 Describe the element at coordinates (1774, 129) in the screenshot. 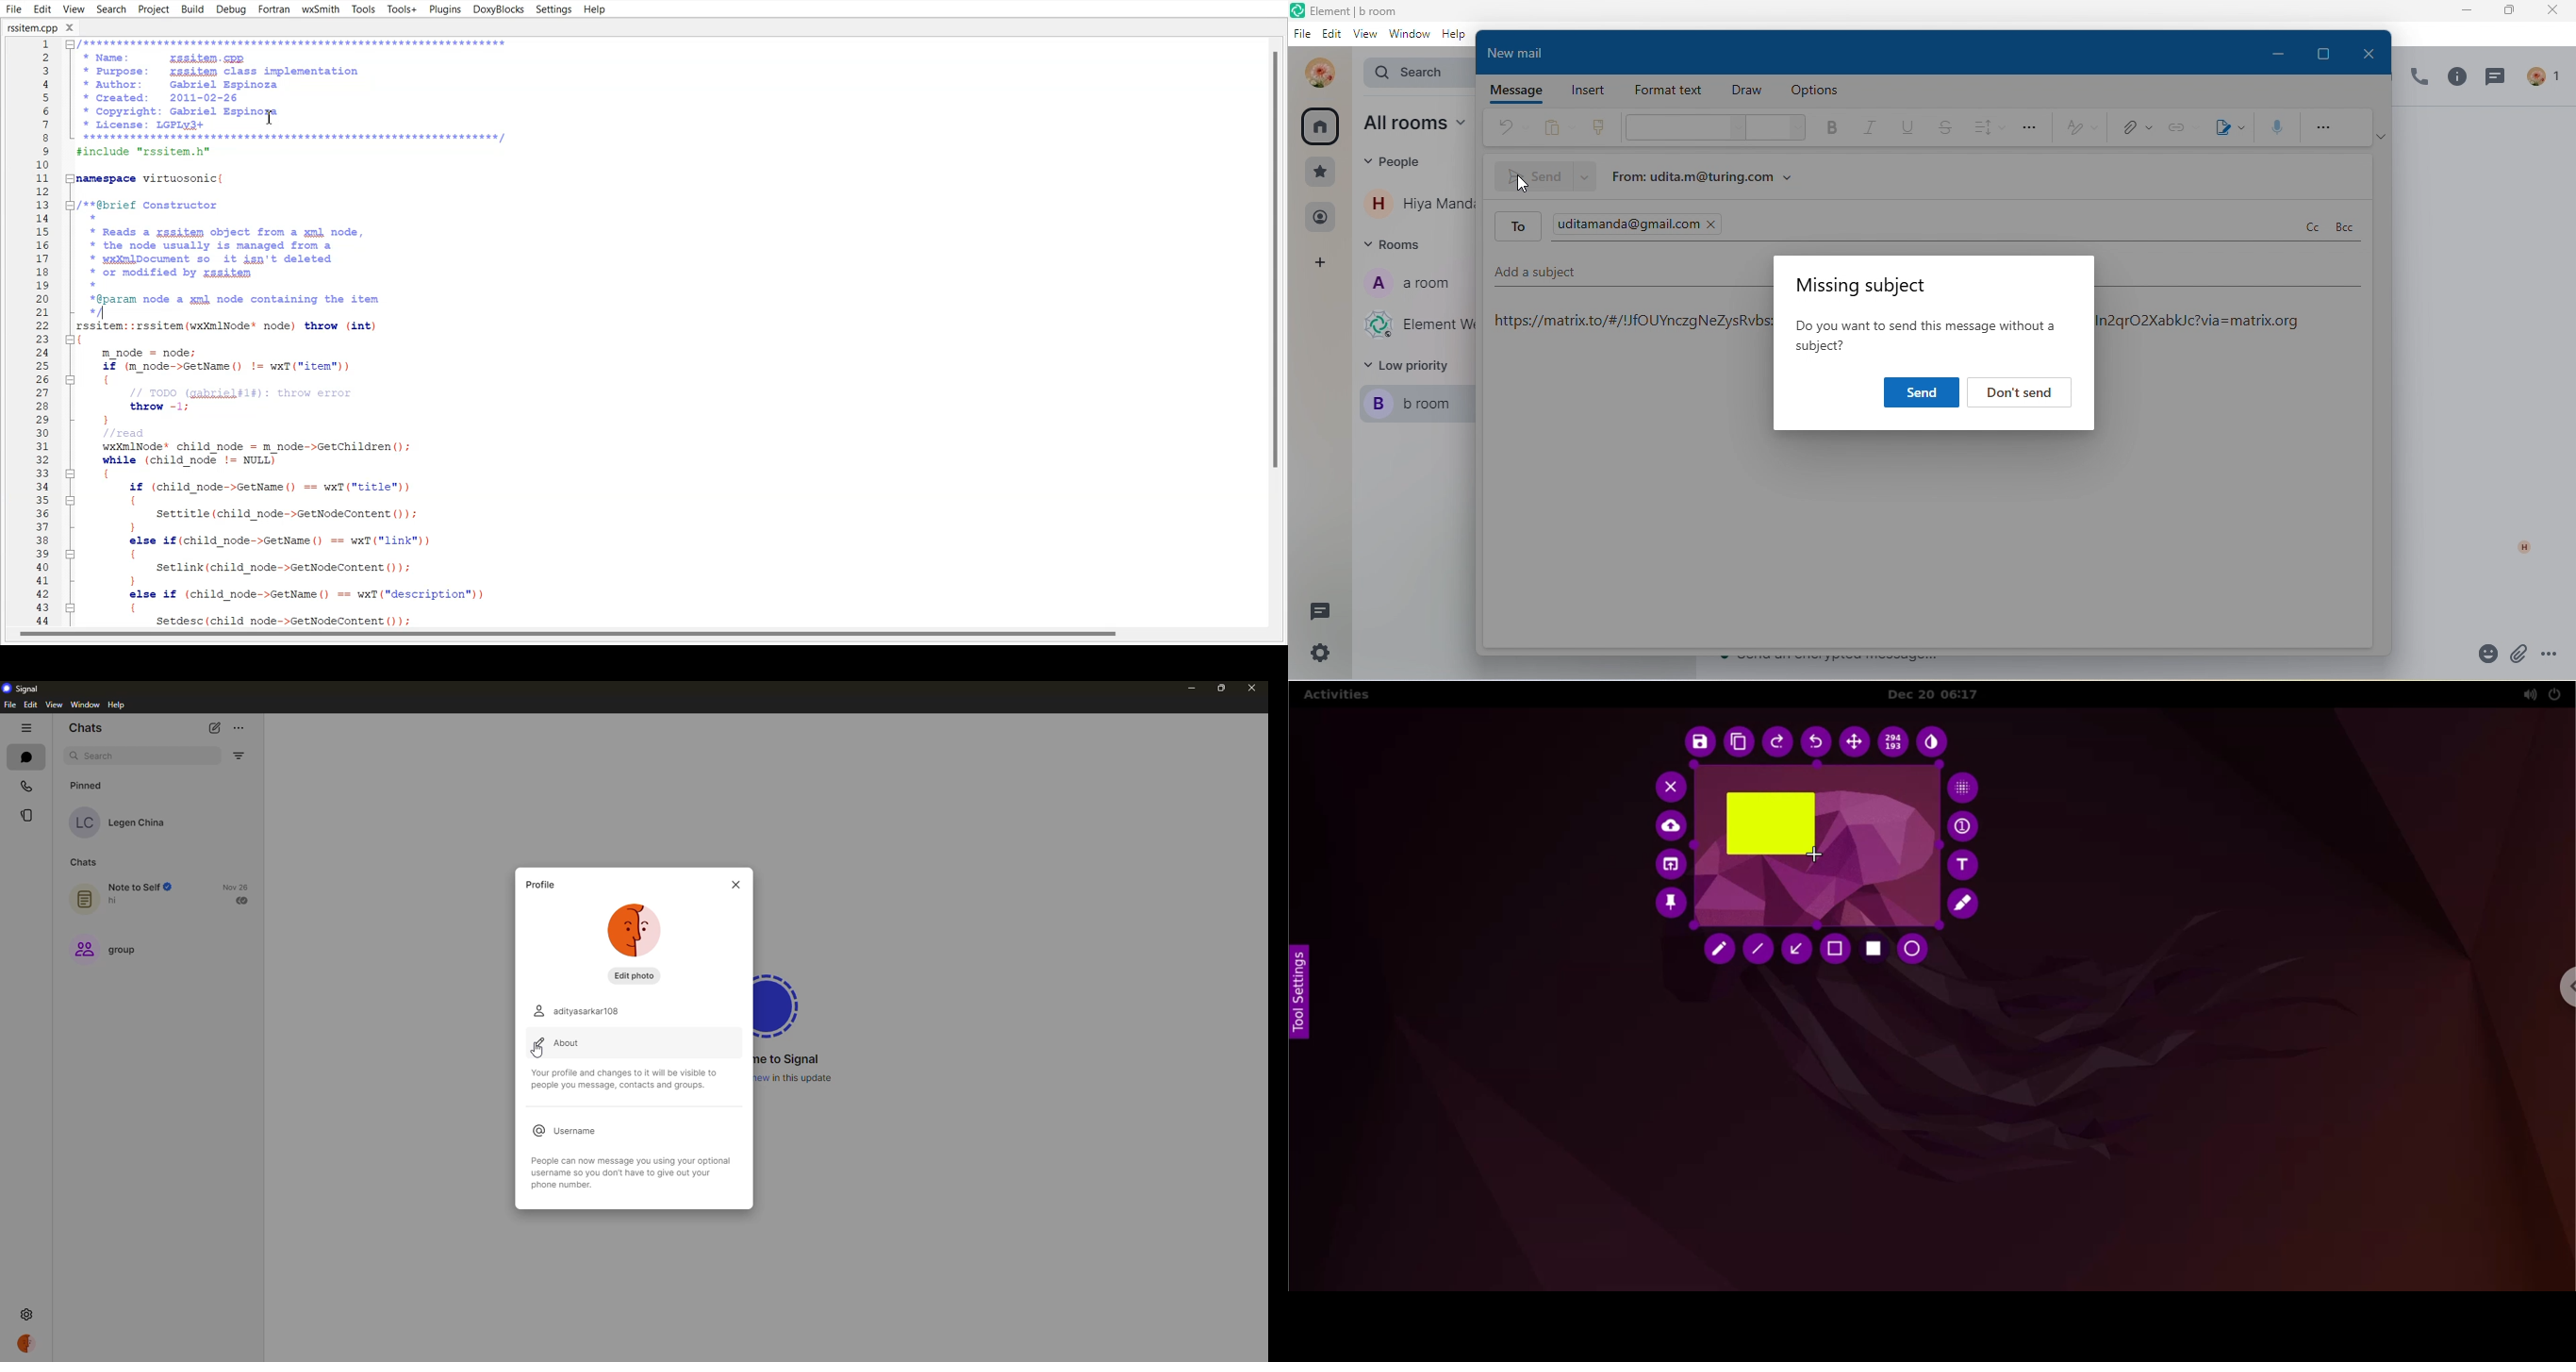

I see `font size` at that location.